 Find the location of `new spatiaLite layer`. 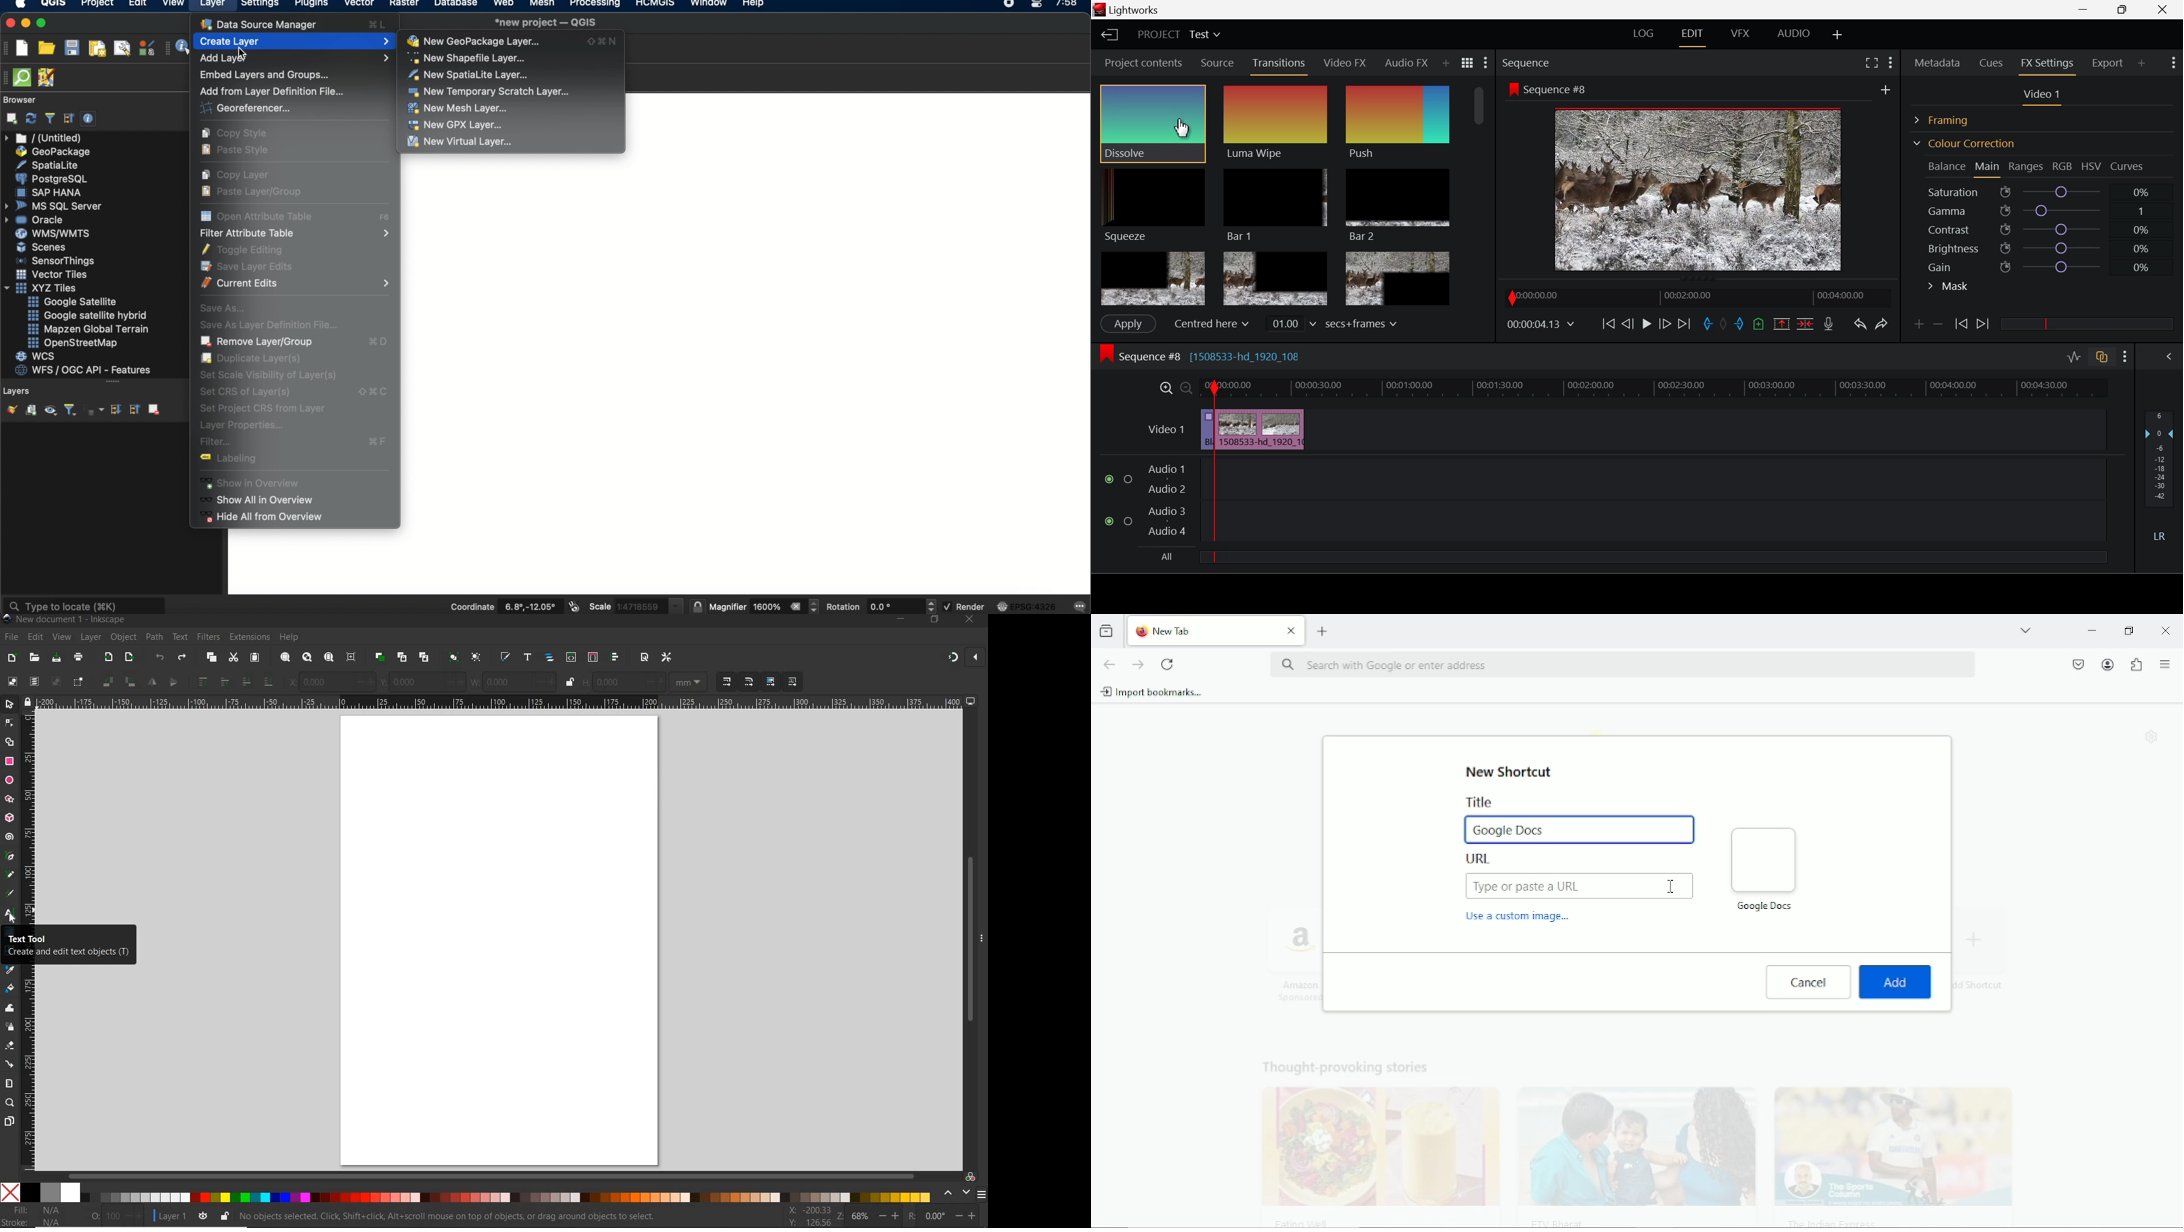

new spatiaLite layer is located at coordinates (469, 74).